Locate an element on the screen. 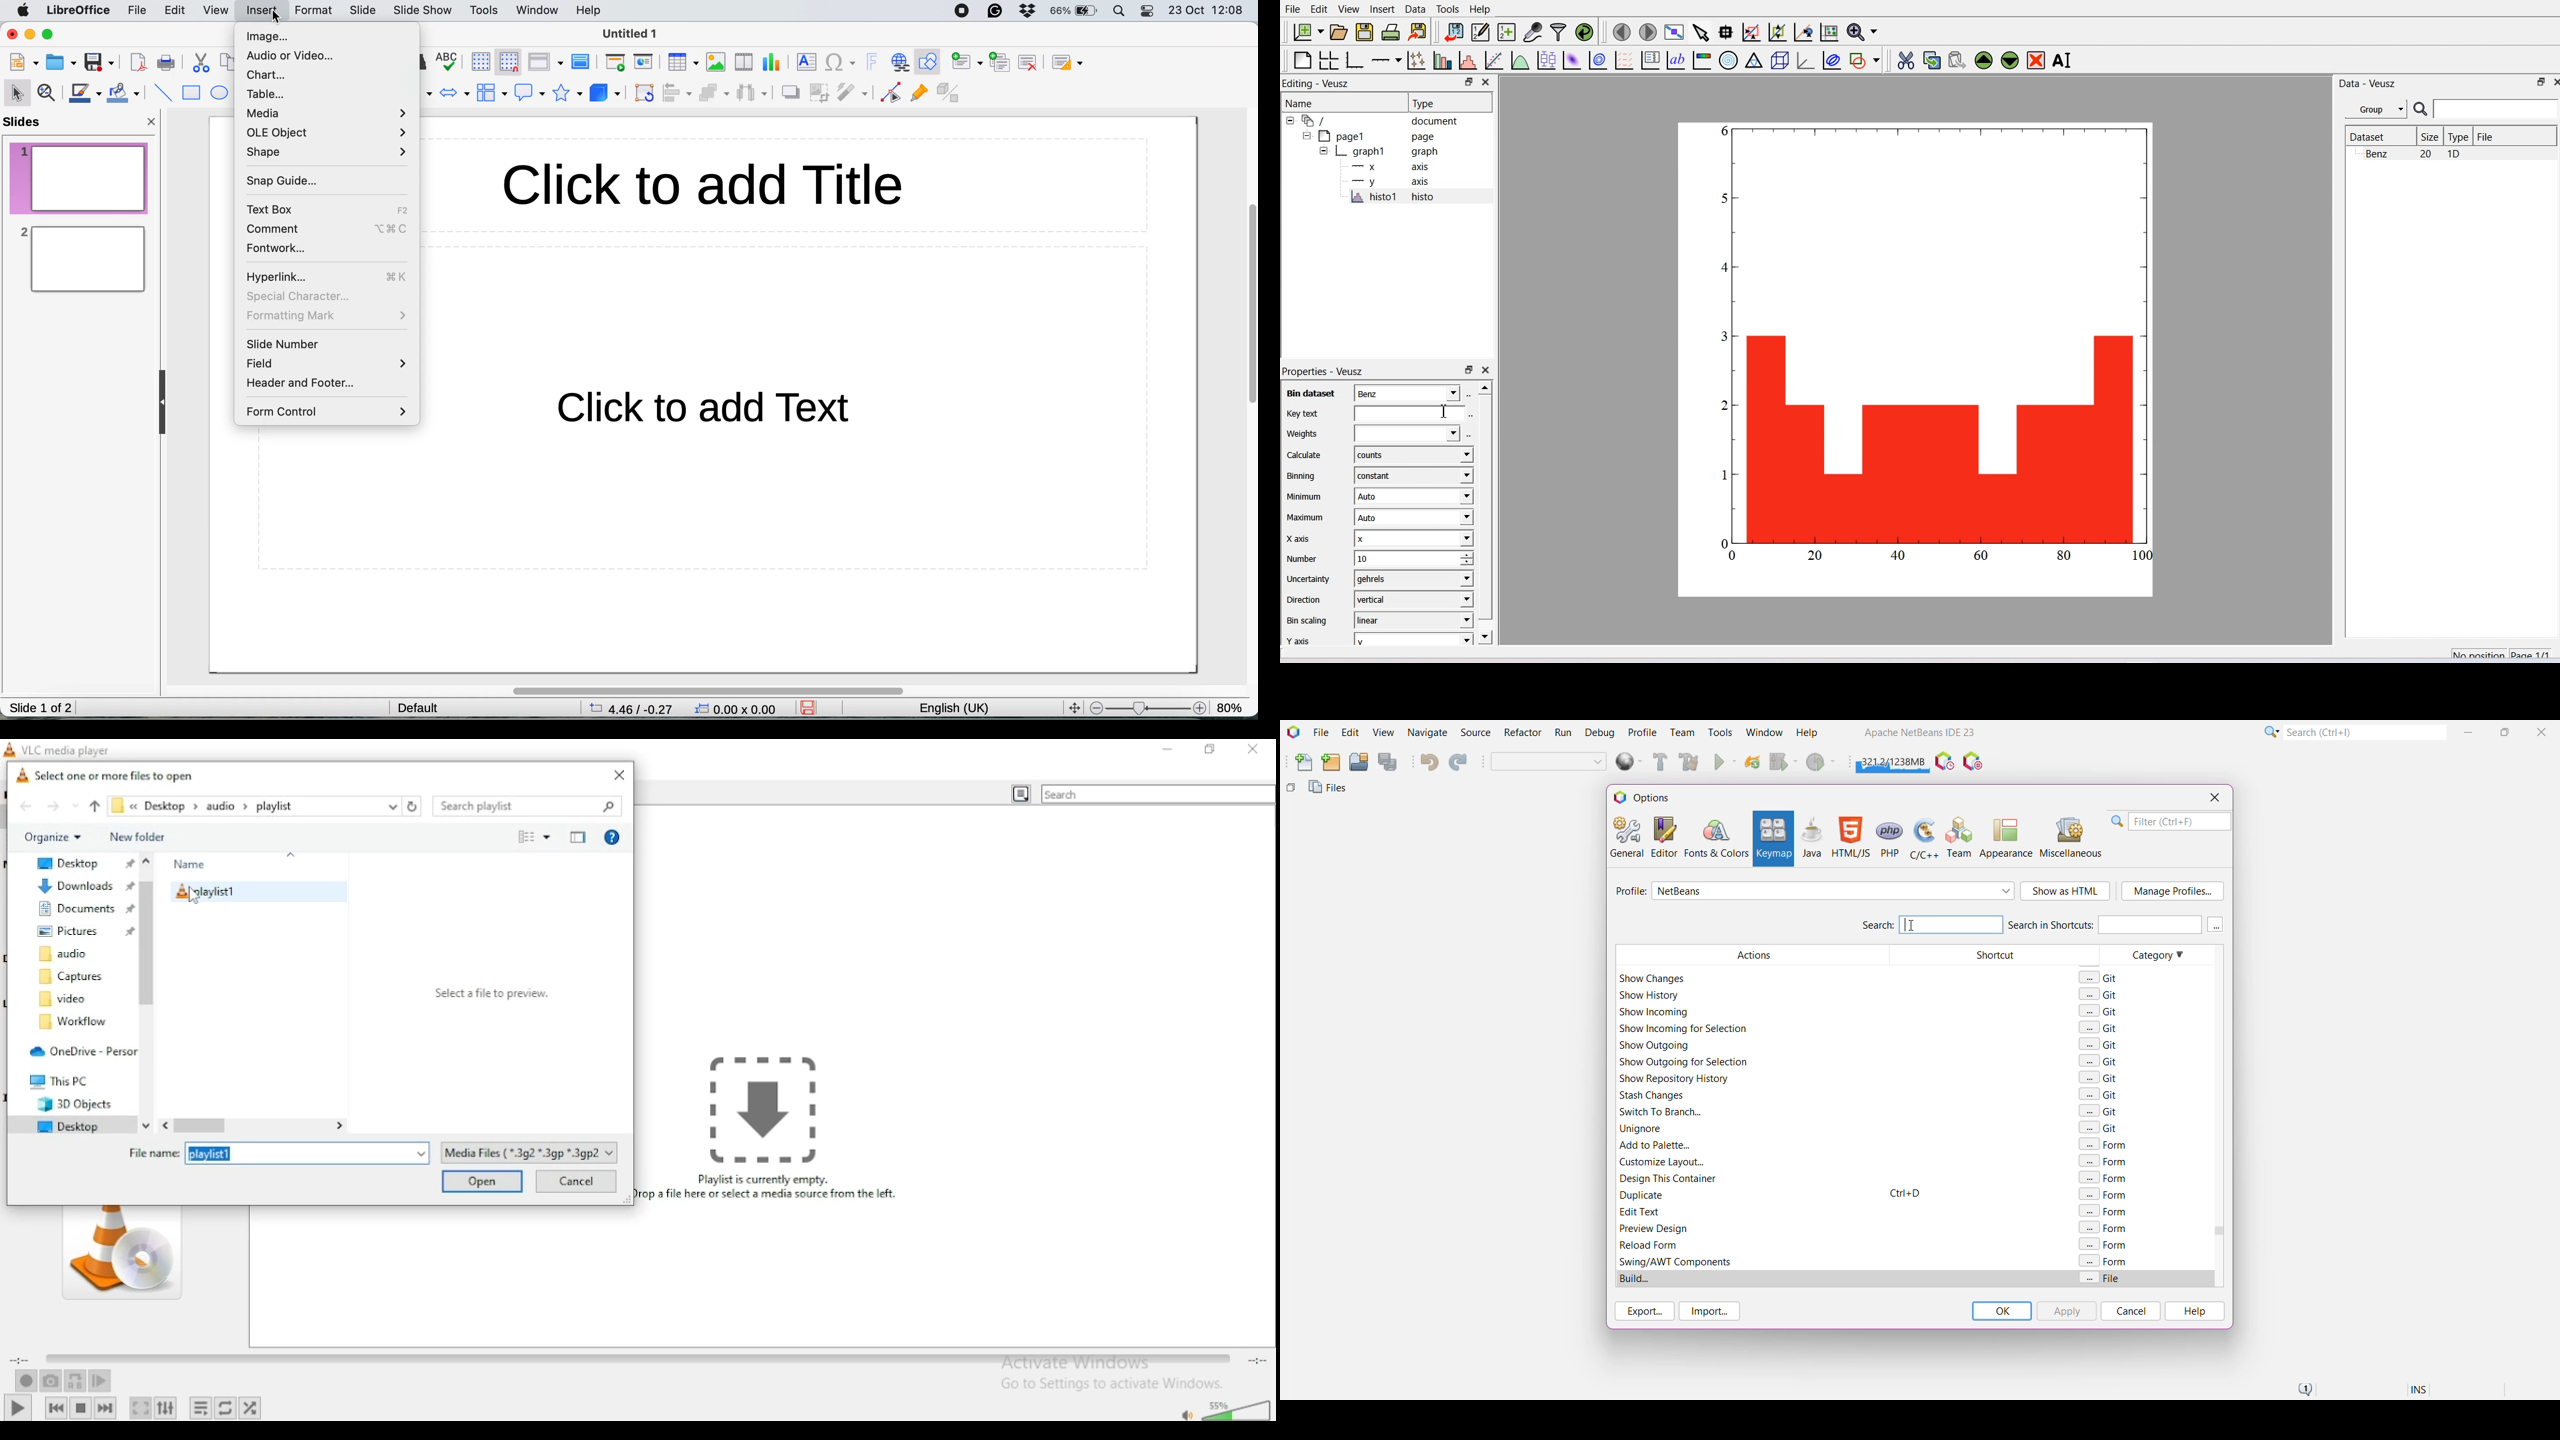 The height and width of the screenshot is (1456, 2576). Plot a 2D dataset as Image is located at coordinates (1572, 60).